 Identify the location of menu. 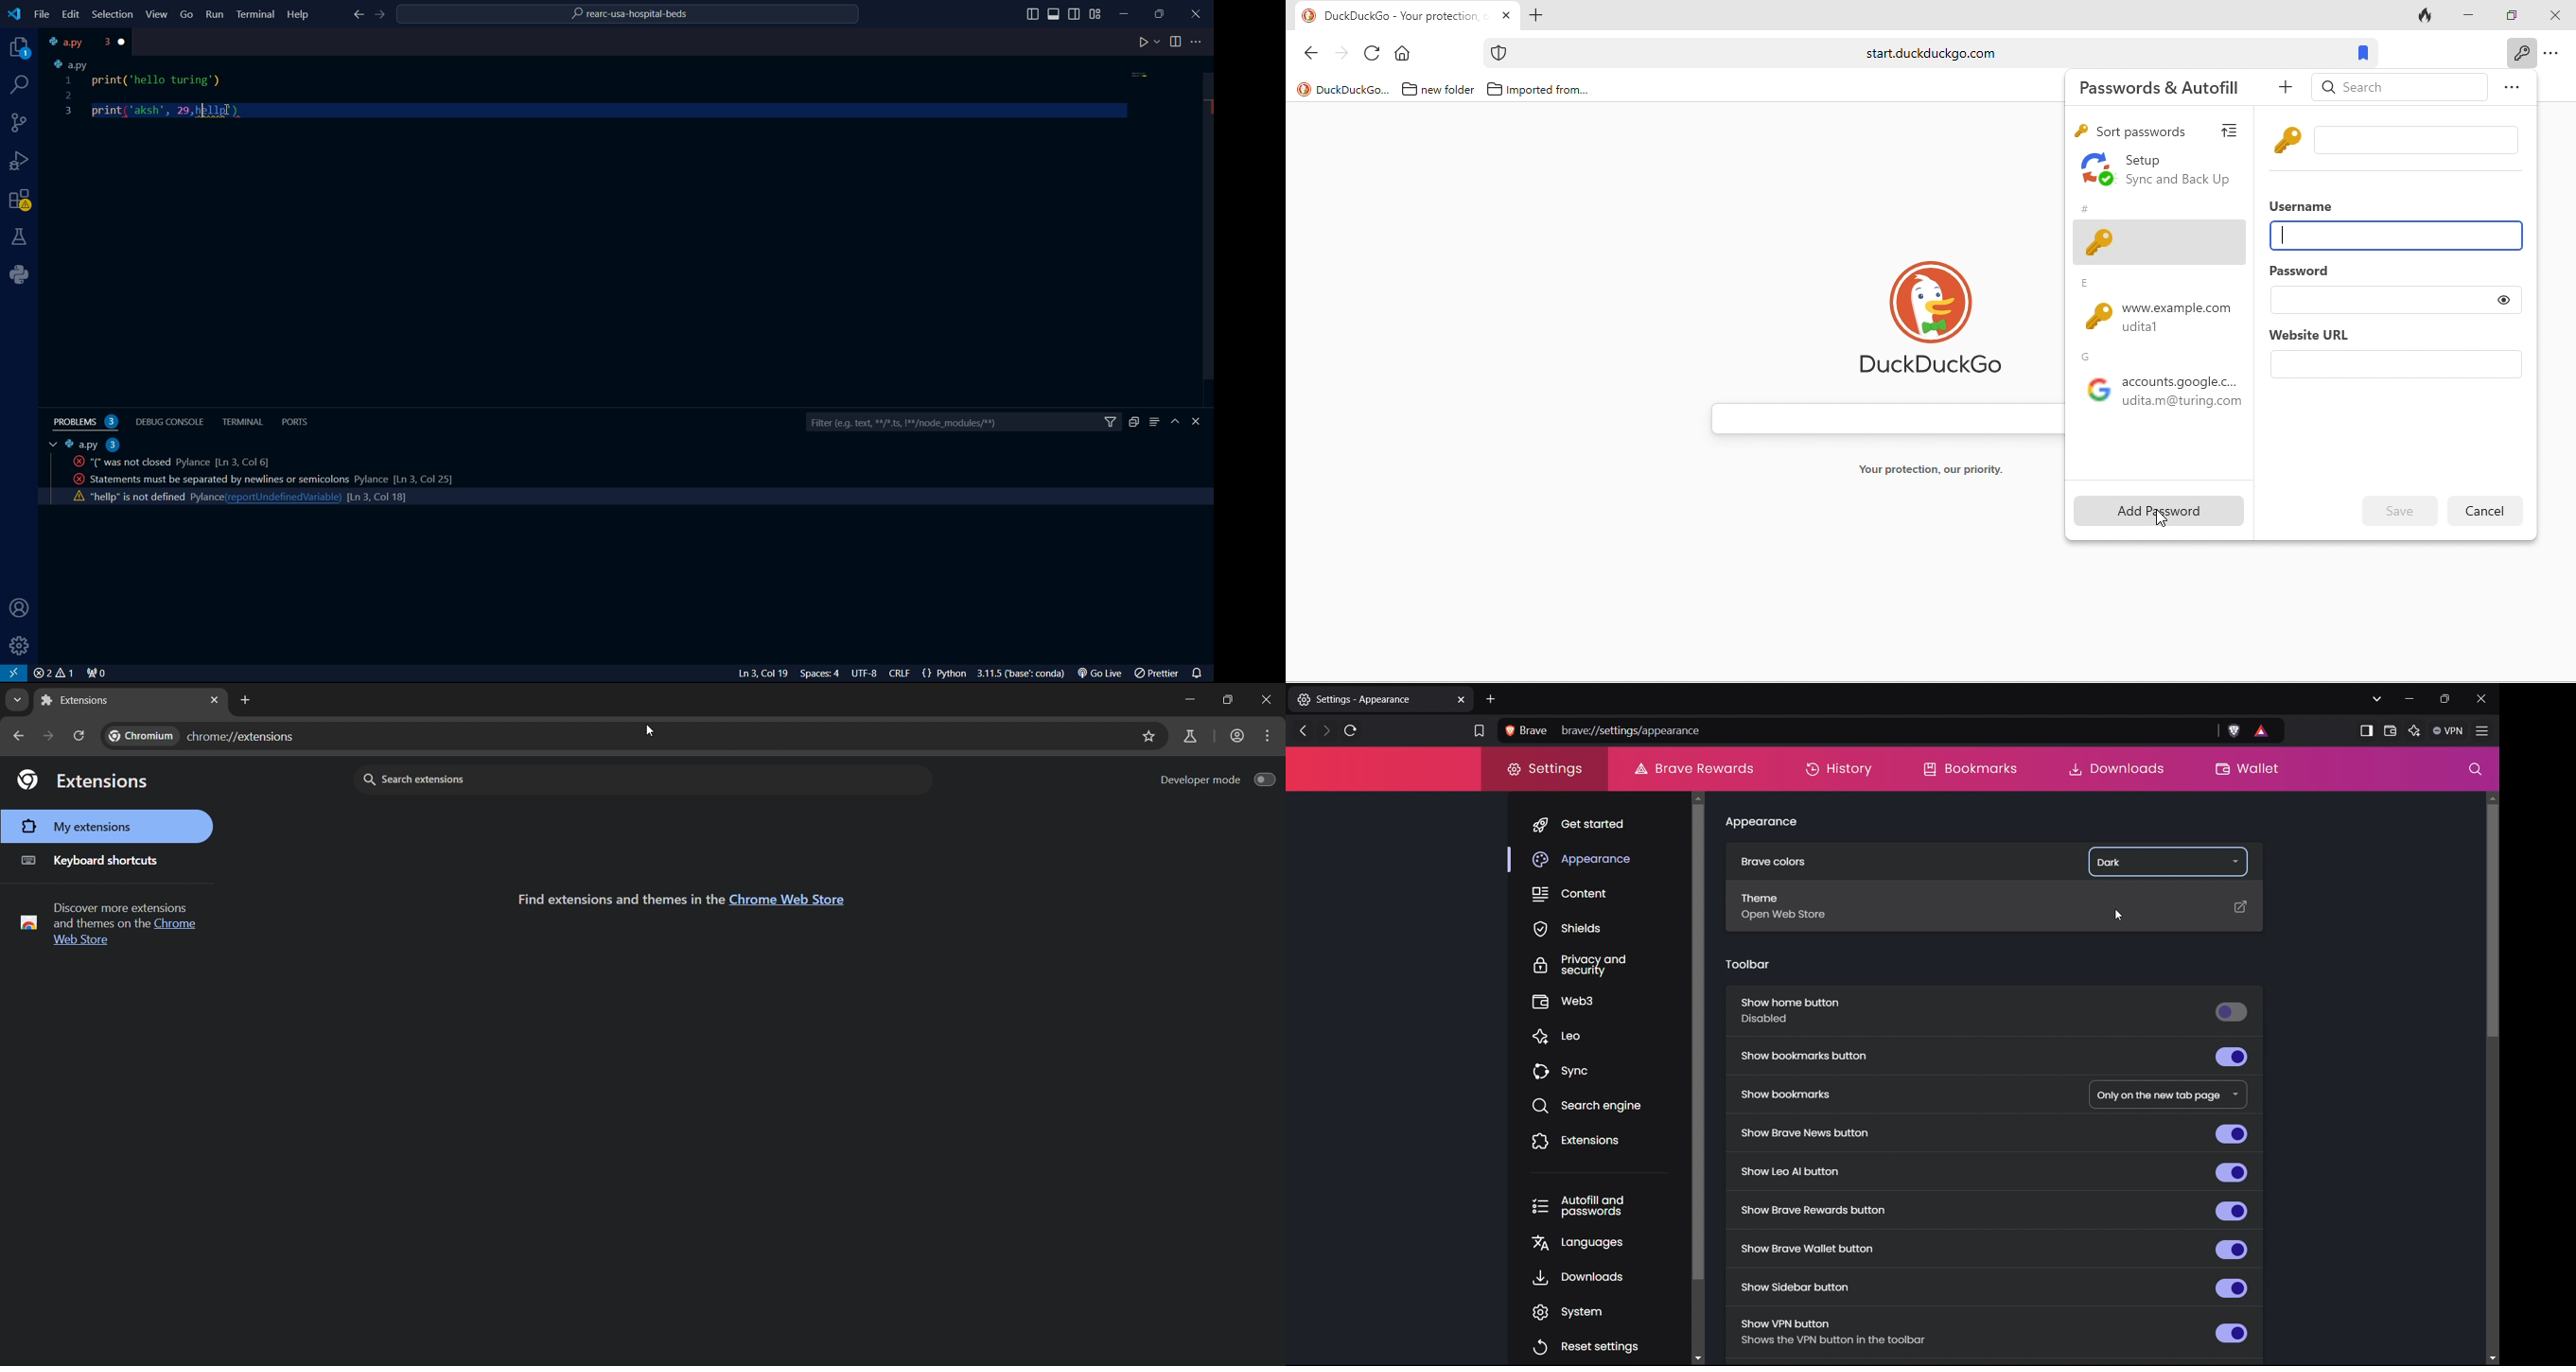
(1266, 736).